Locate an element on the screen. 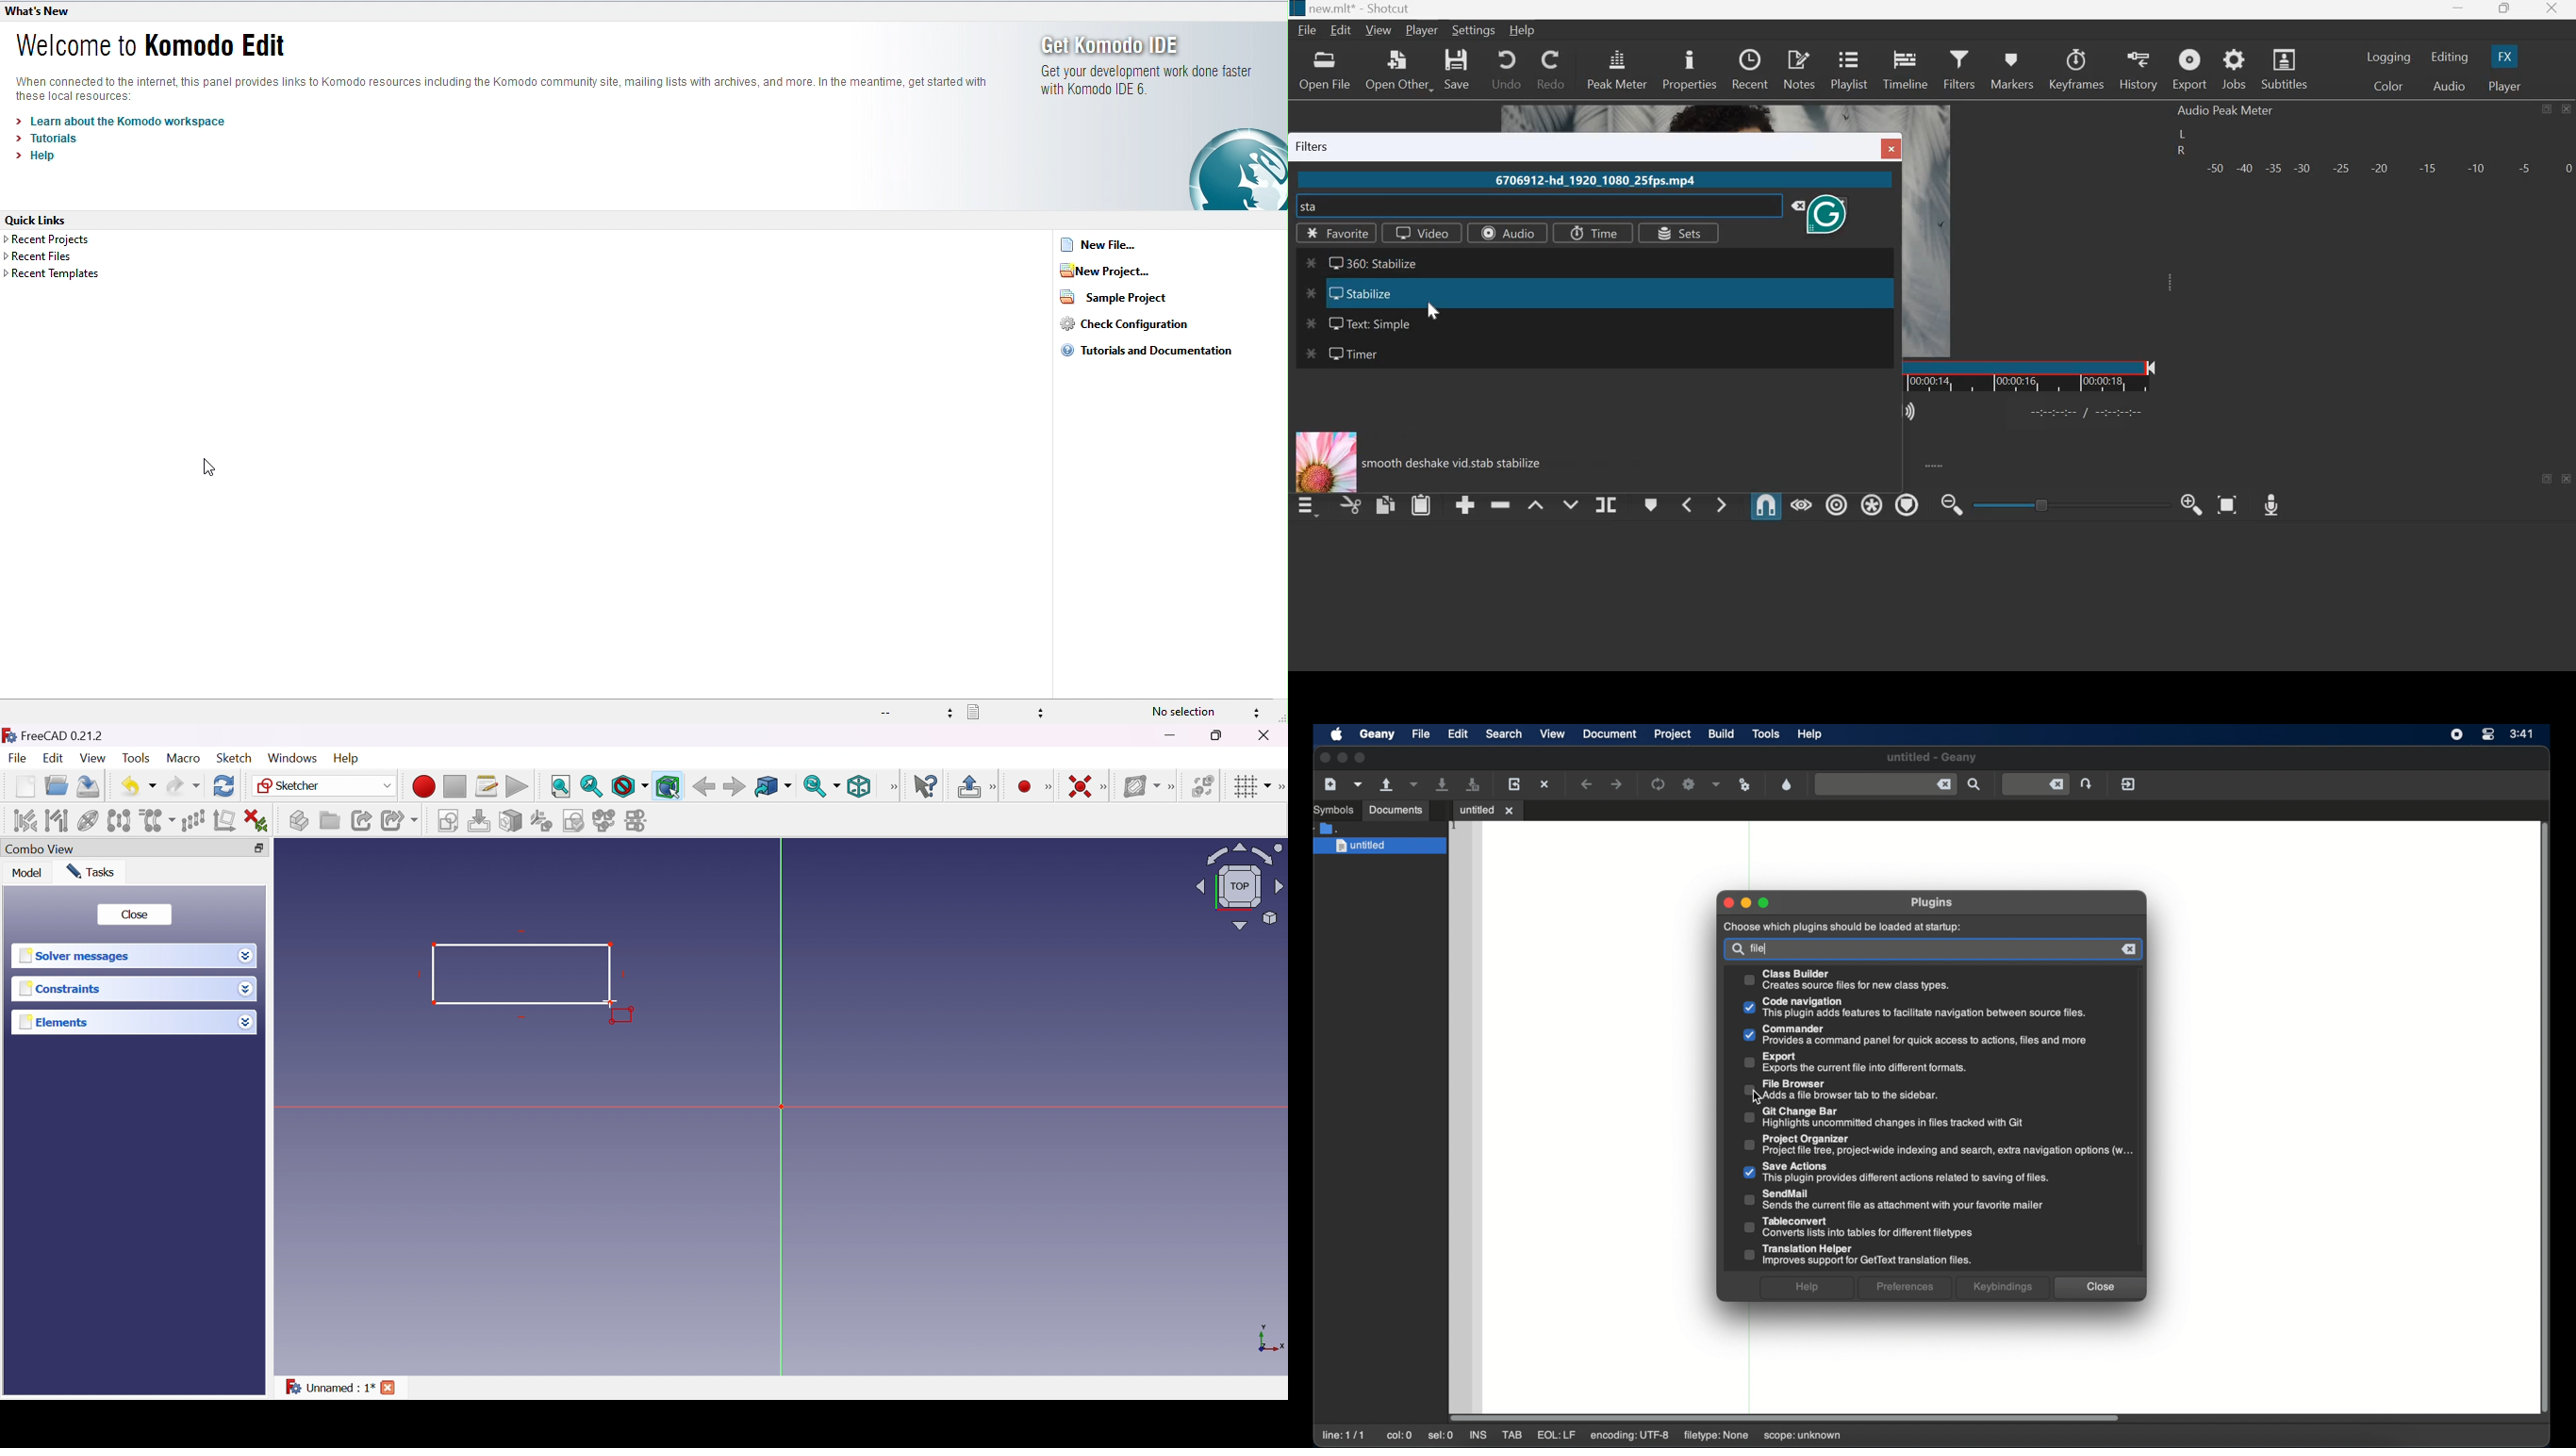 The width and height of the screenshot is (2576, 1456). Open other is located at coordinates (1401, 70).